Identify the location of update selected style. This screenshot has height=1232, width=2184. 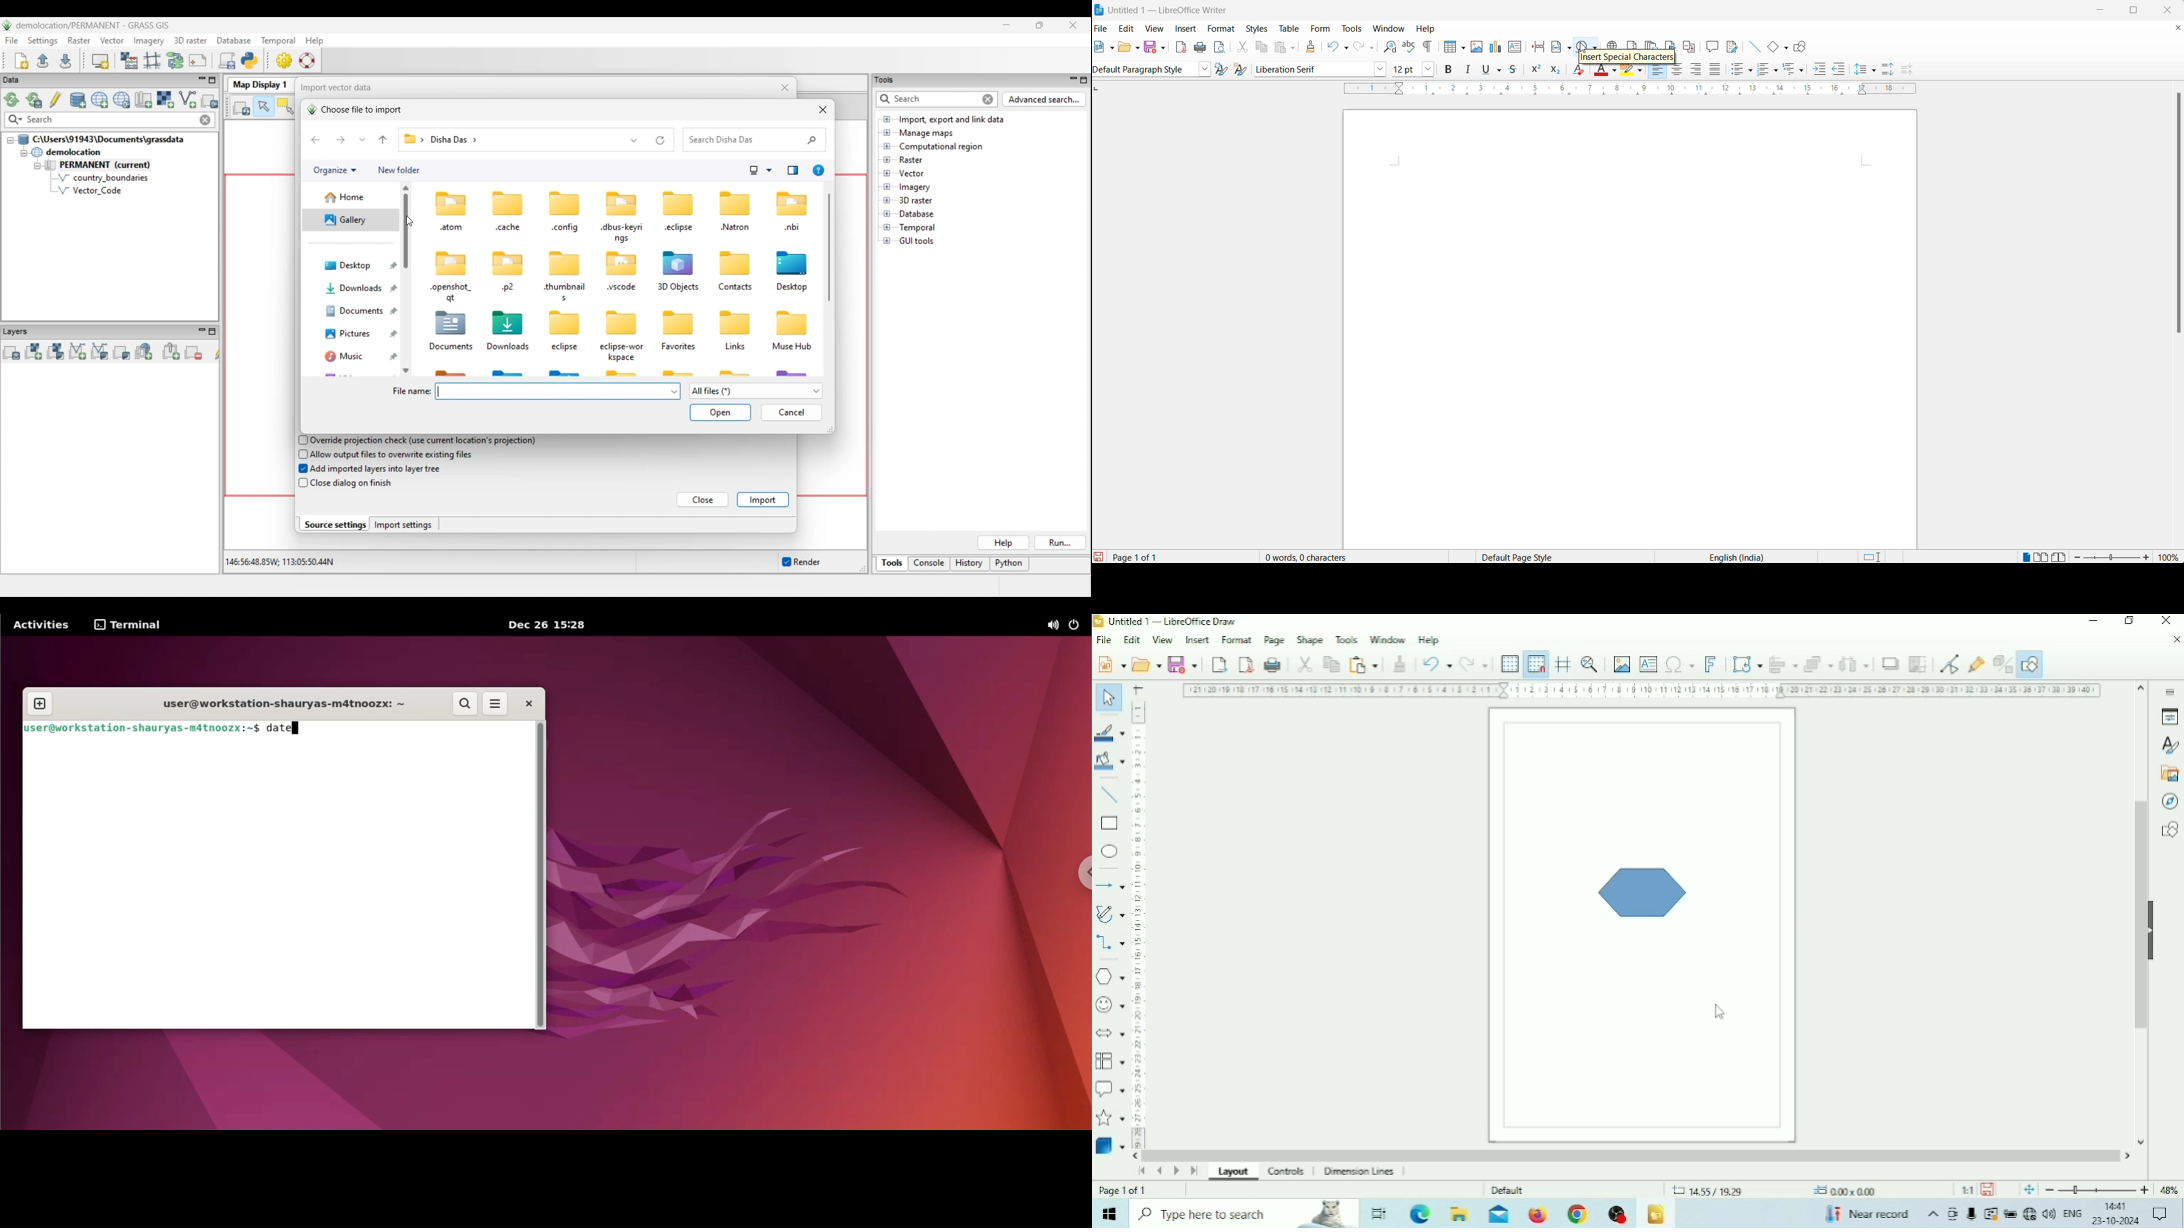
(1221, 70).